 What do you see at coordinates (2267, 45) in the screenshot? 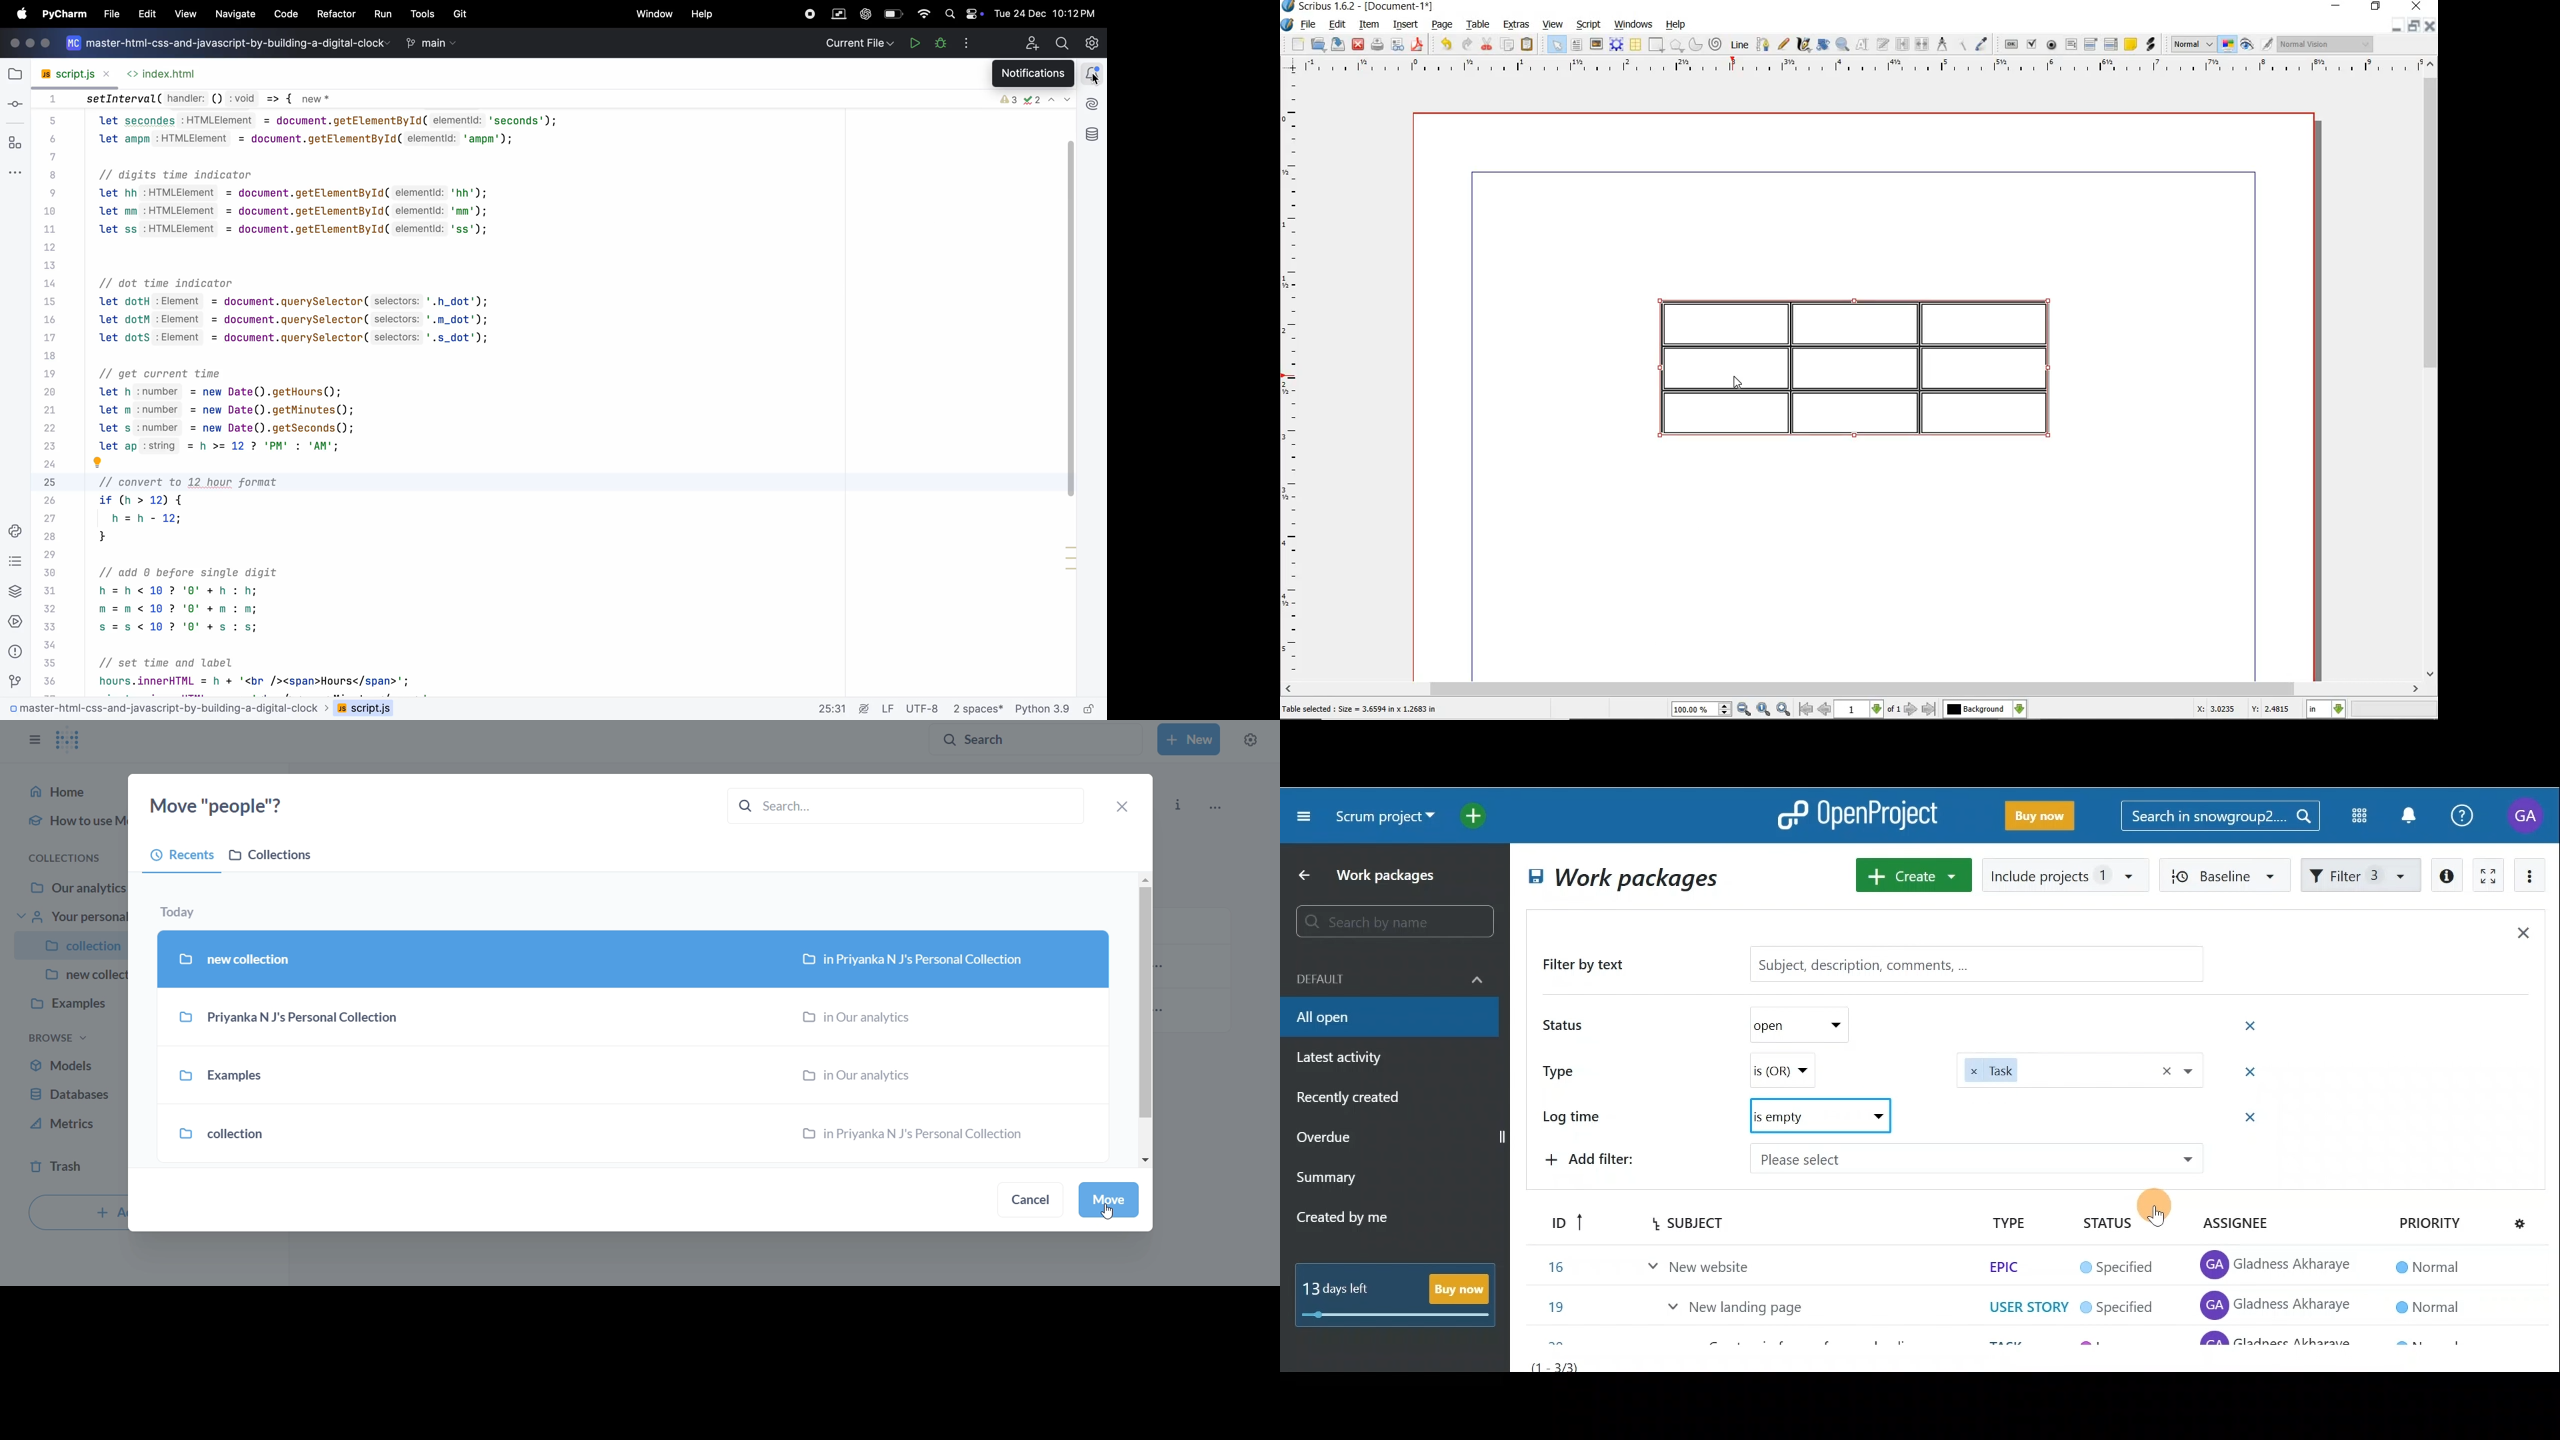
I see `edit in preview mode` at bounding box center [2267, 45].